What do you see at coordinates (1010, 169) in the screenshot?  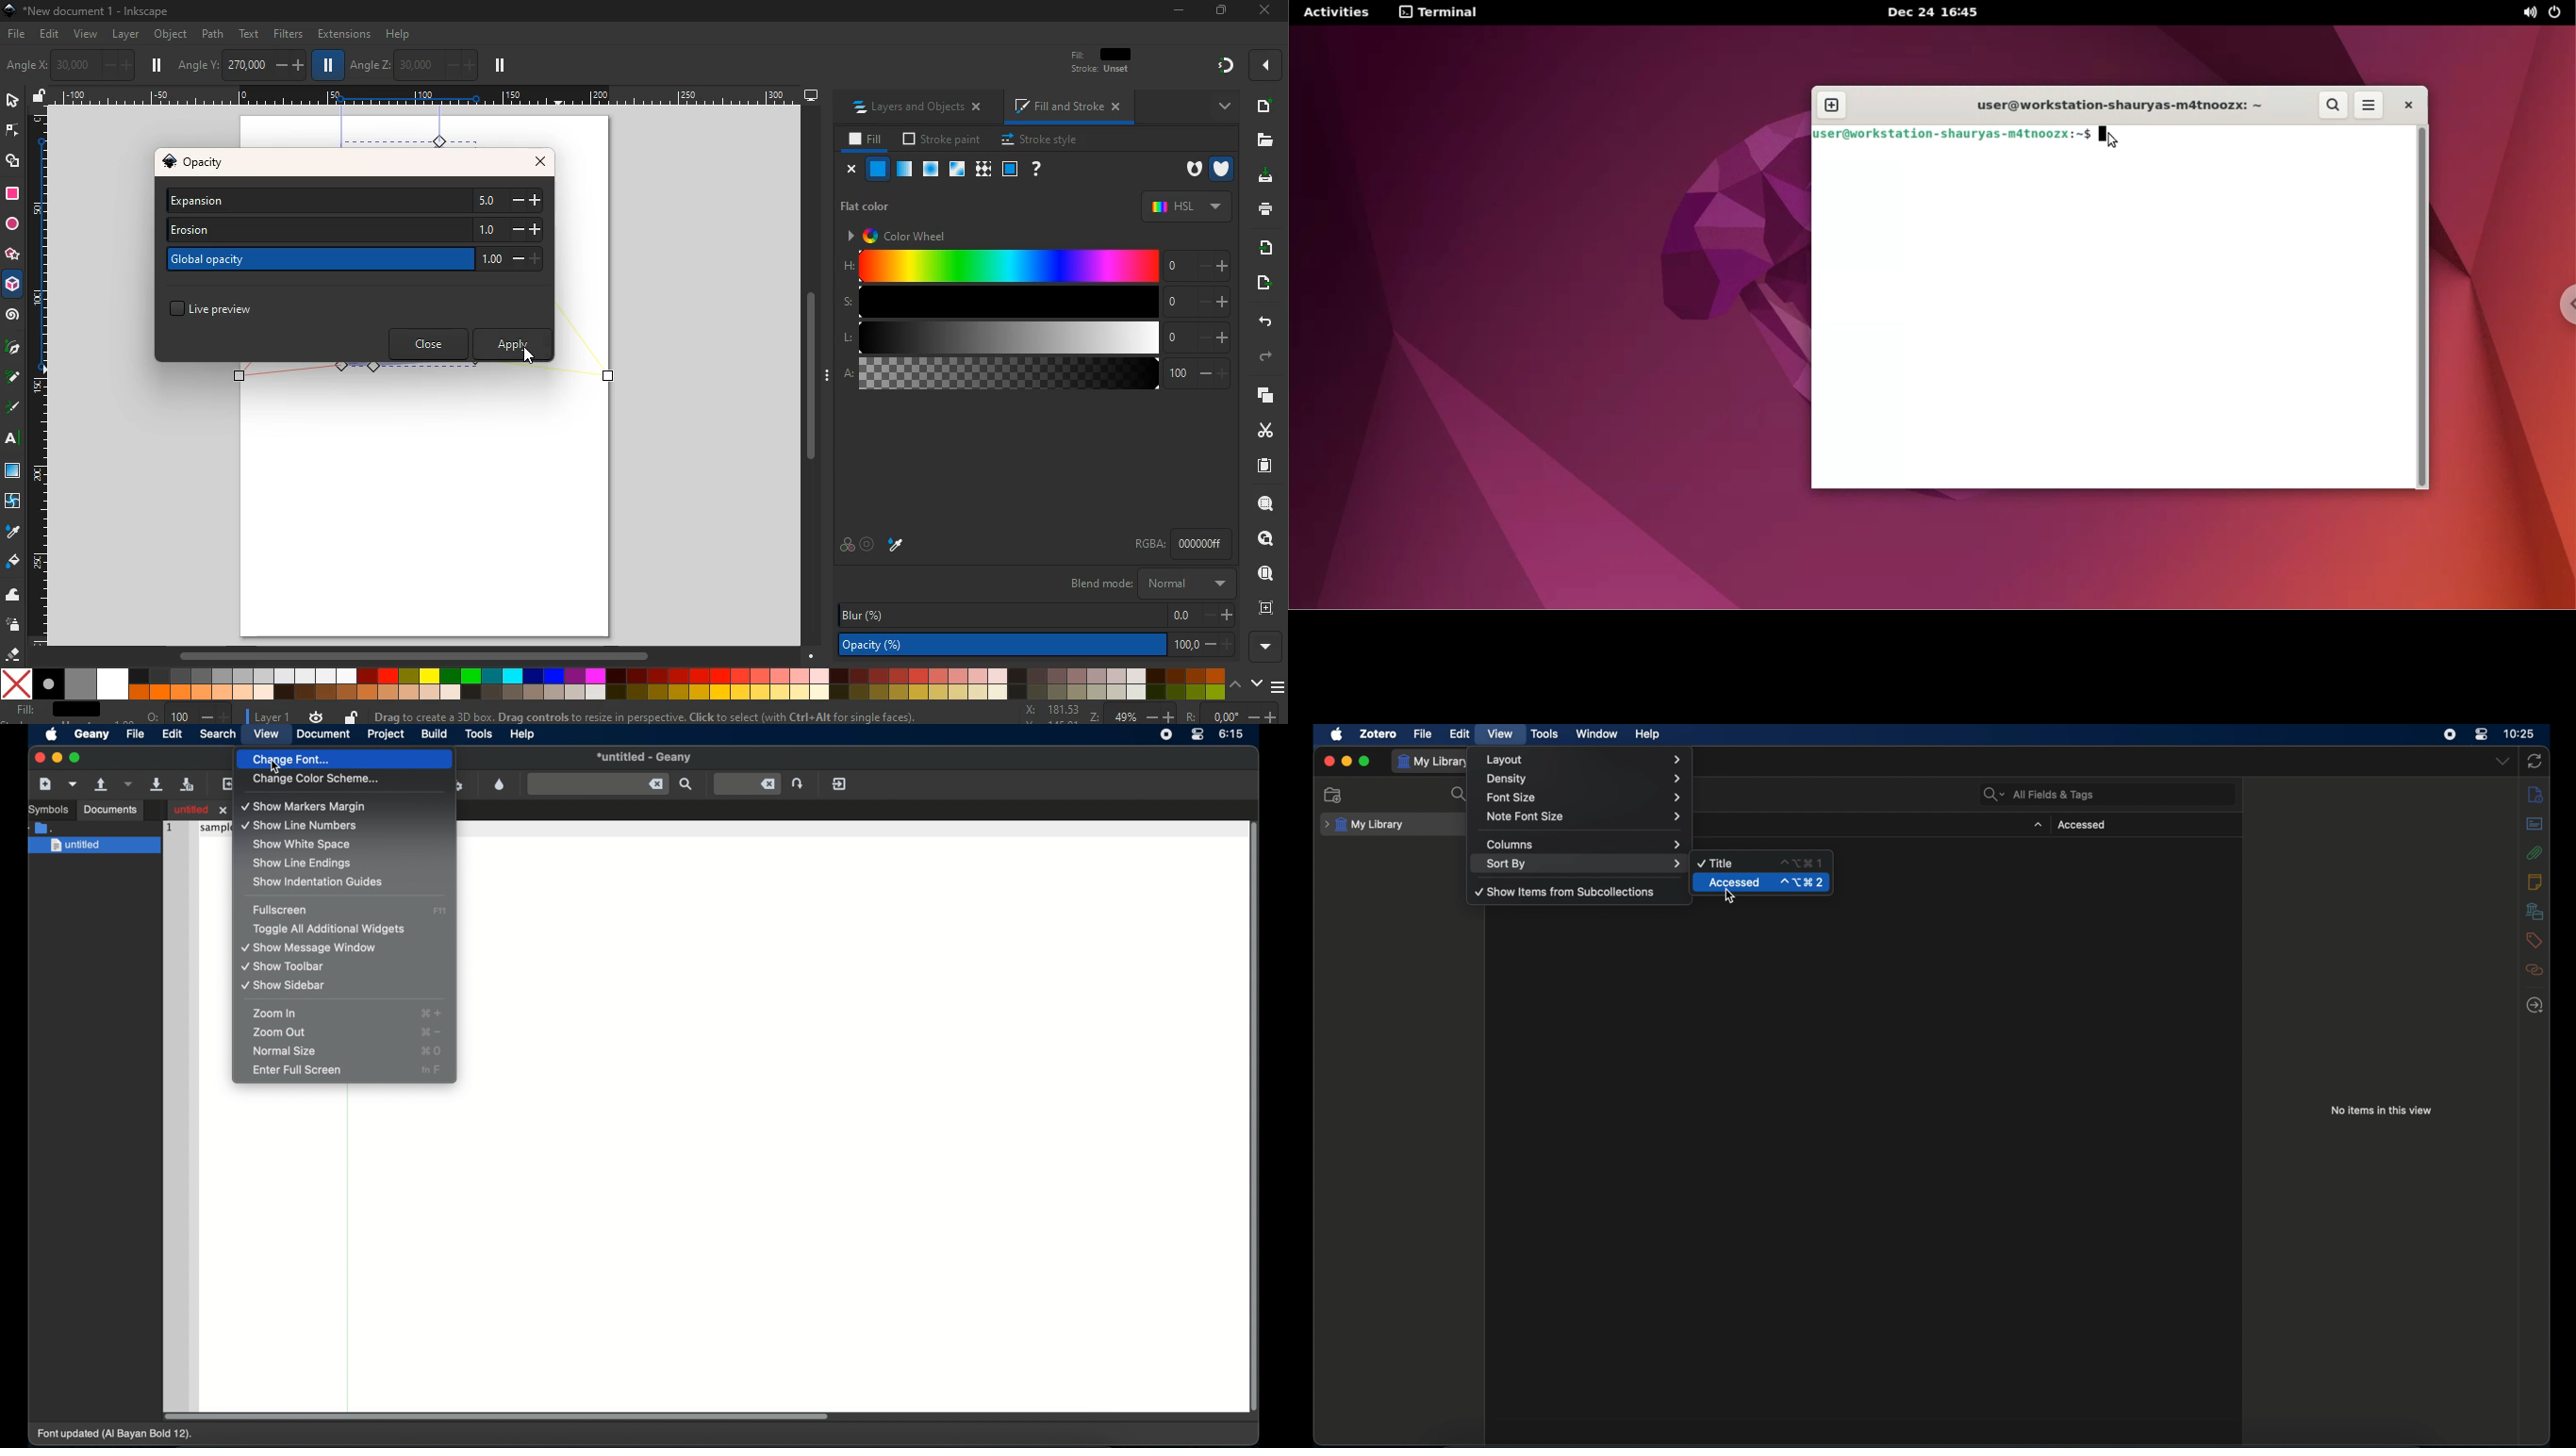 I see `frame` at bounding box center [1010, 169].